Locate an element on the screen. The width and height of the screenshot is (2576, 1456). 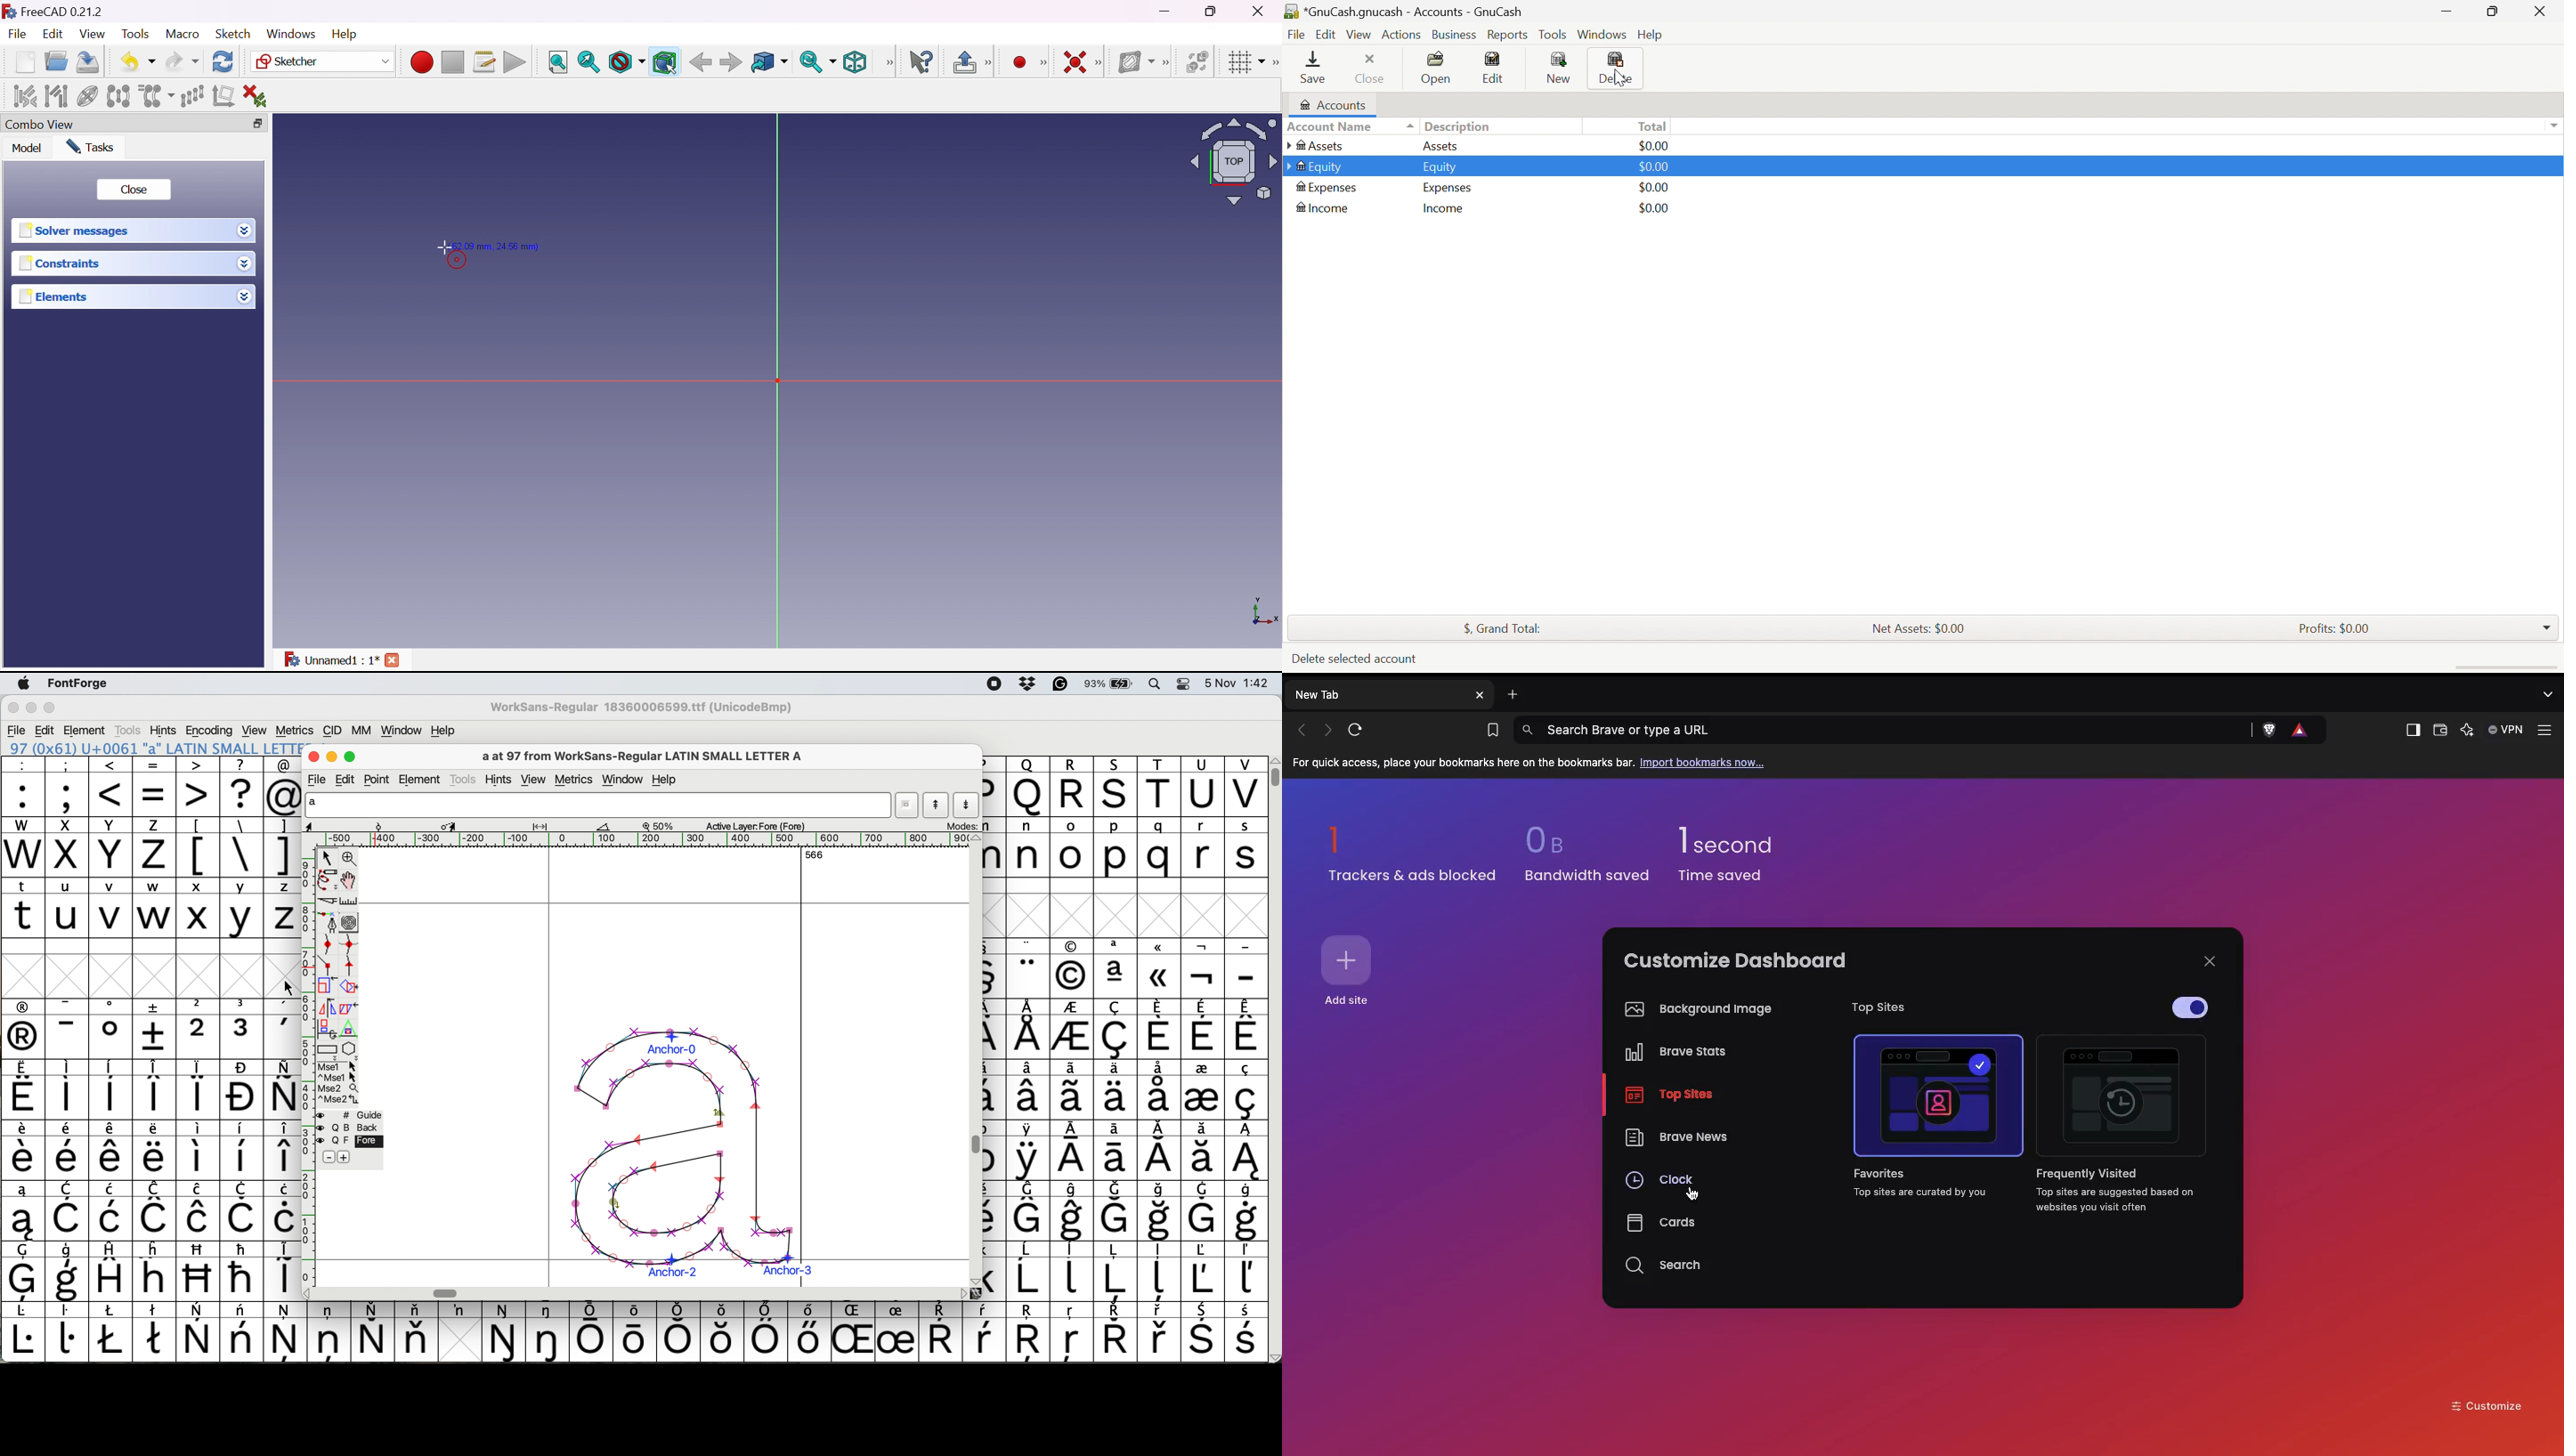
spotlight search is located at coordinates (1160, 683).